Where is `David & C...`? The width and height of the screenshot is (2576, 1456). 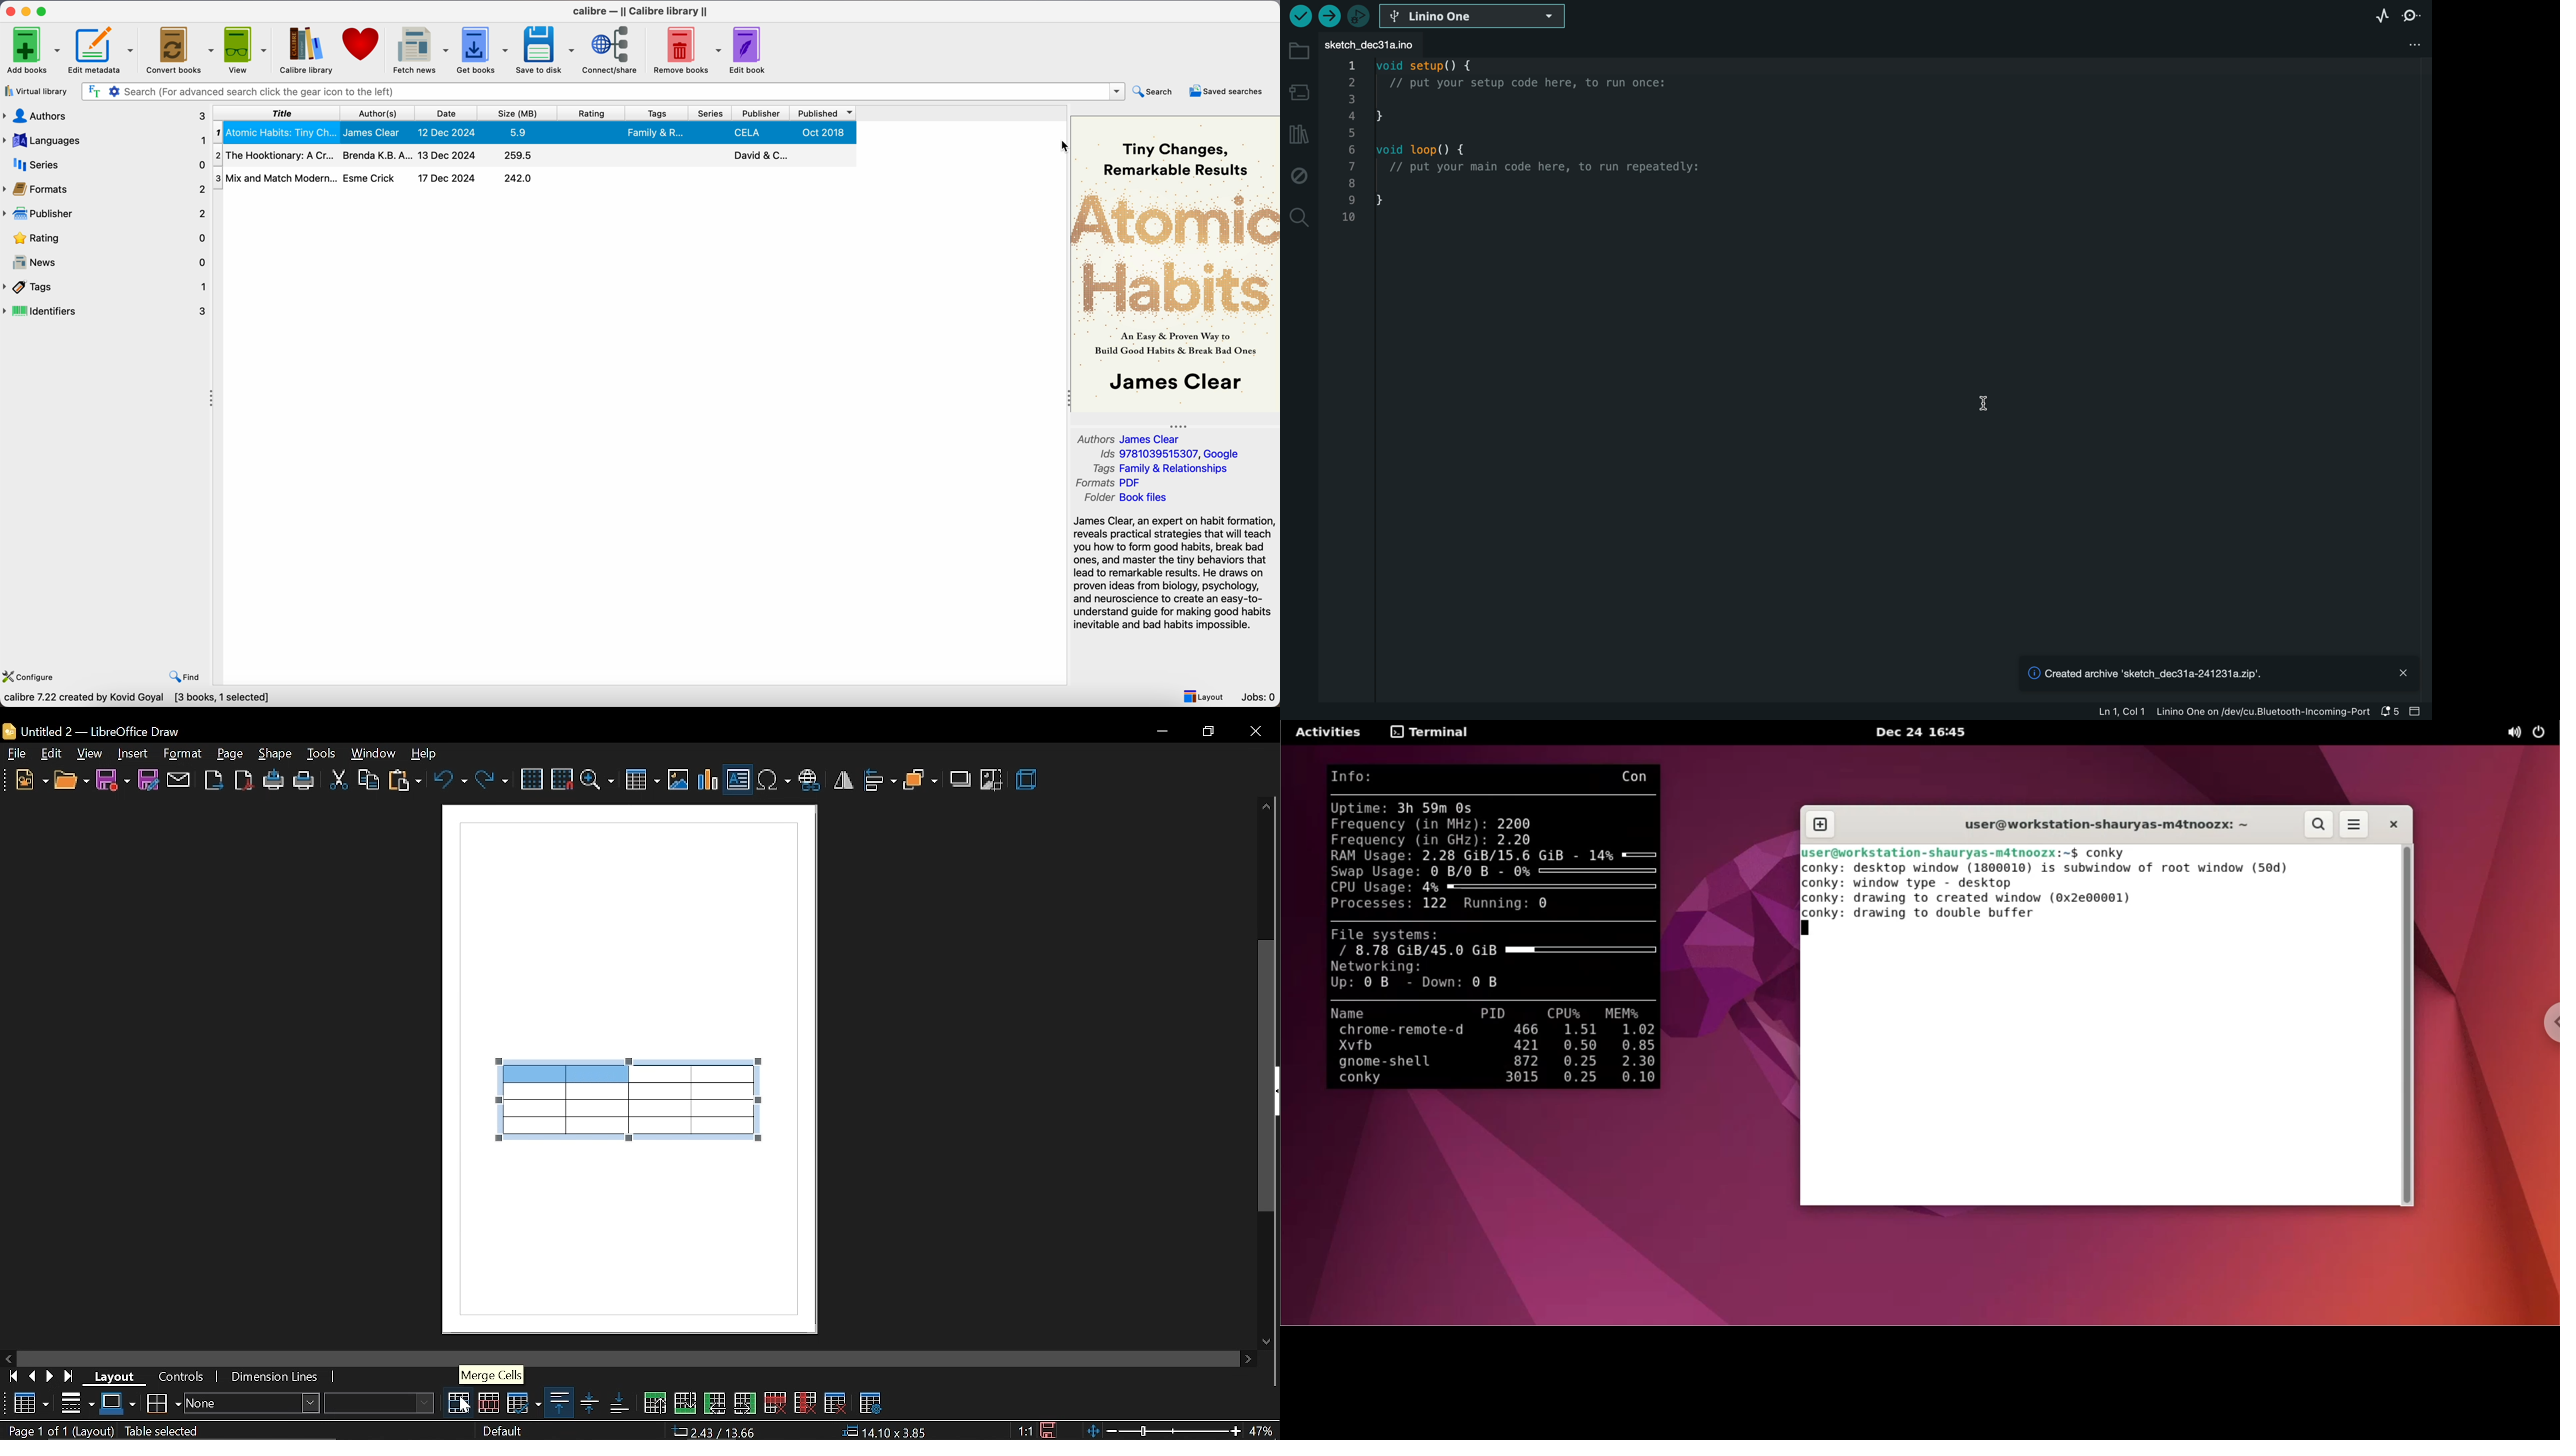 David & C... is located at coordinates (759, 155).